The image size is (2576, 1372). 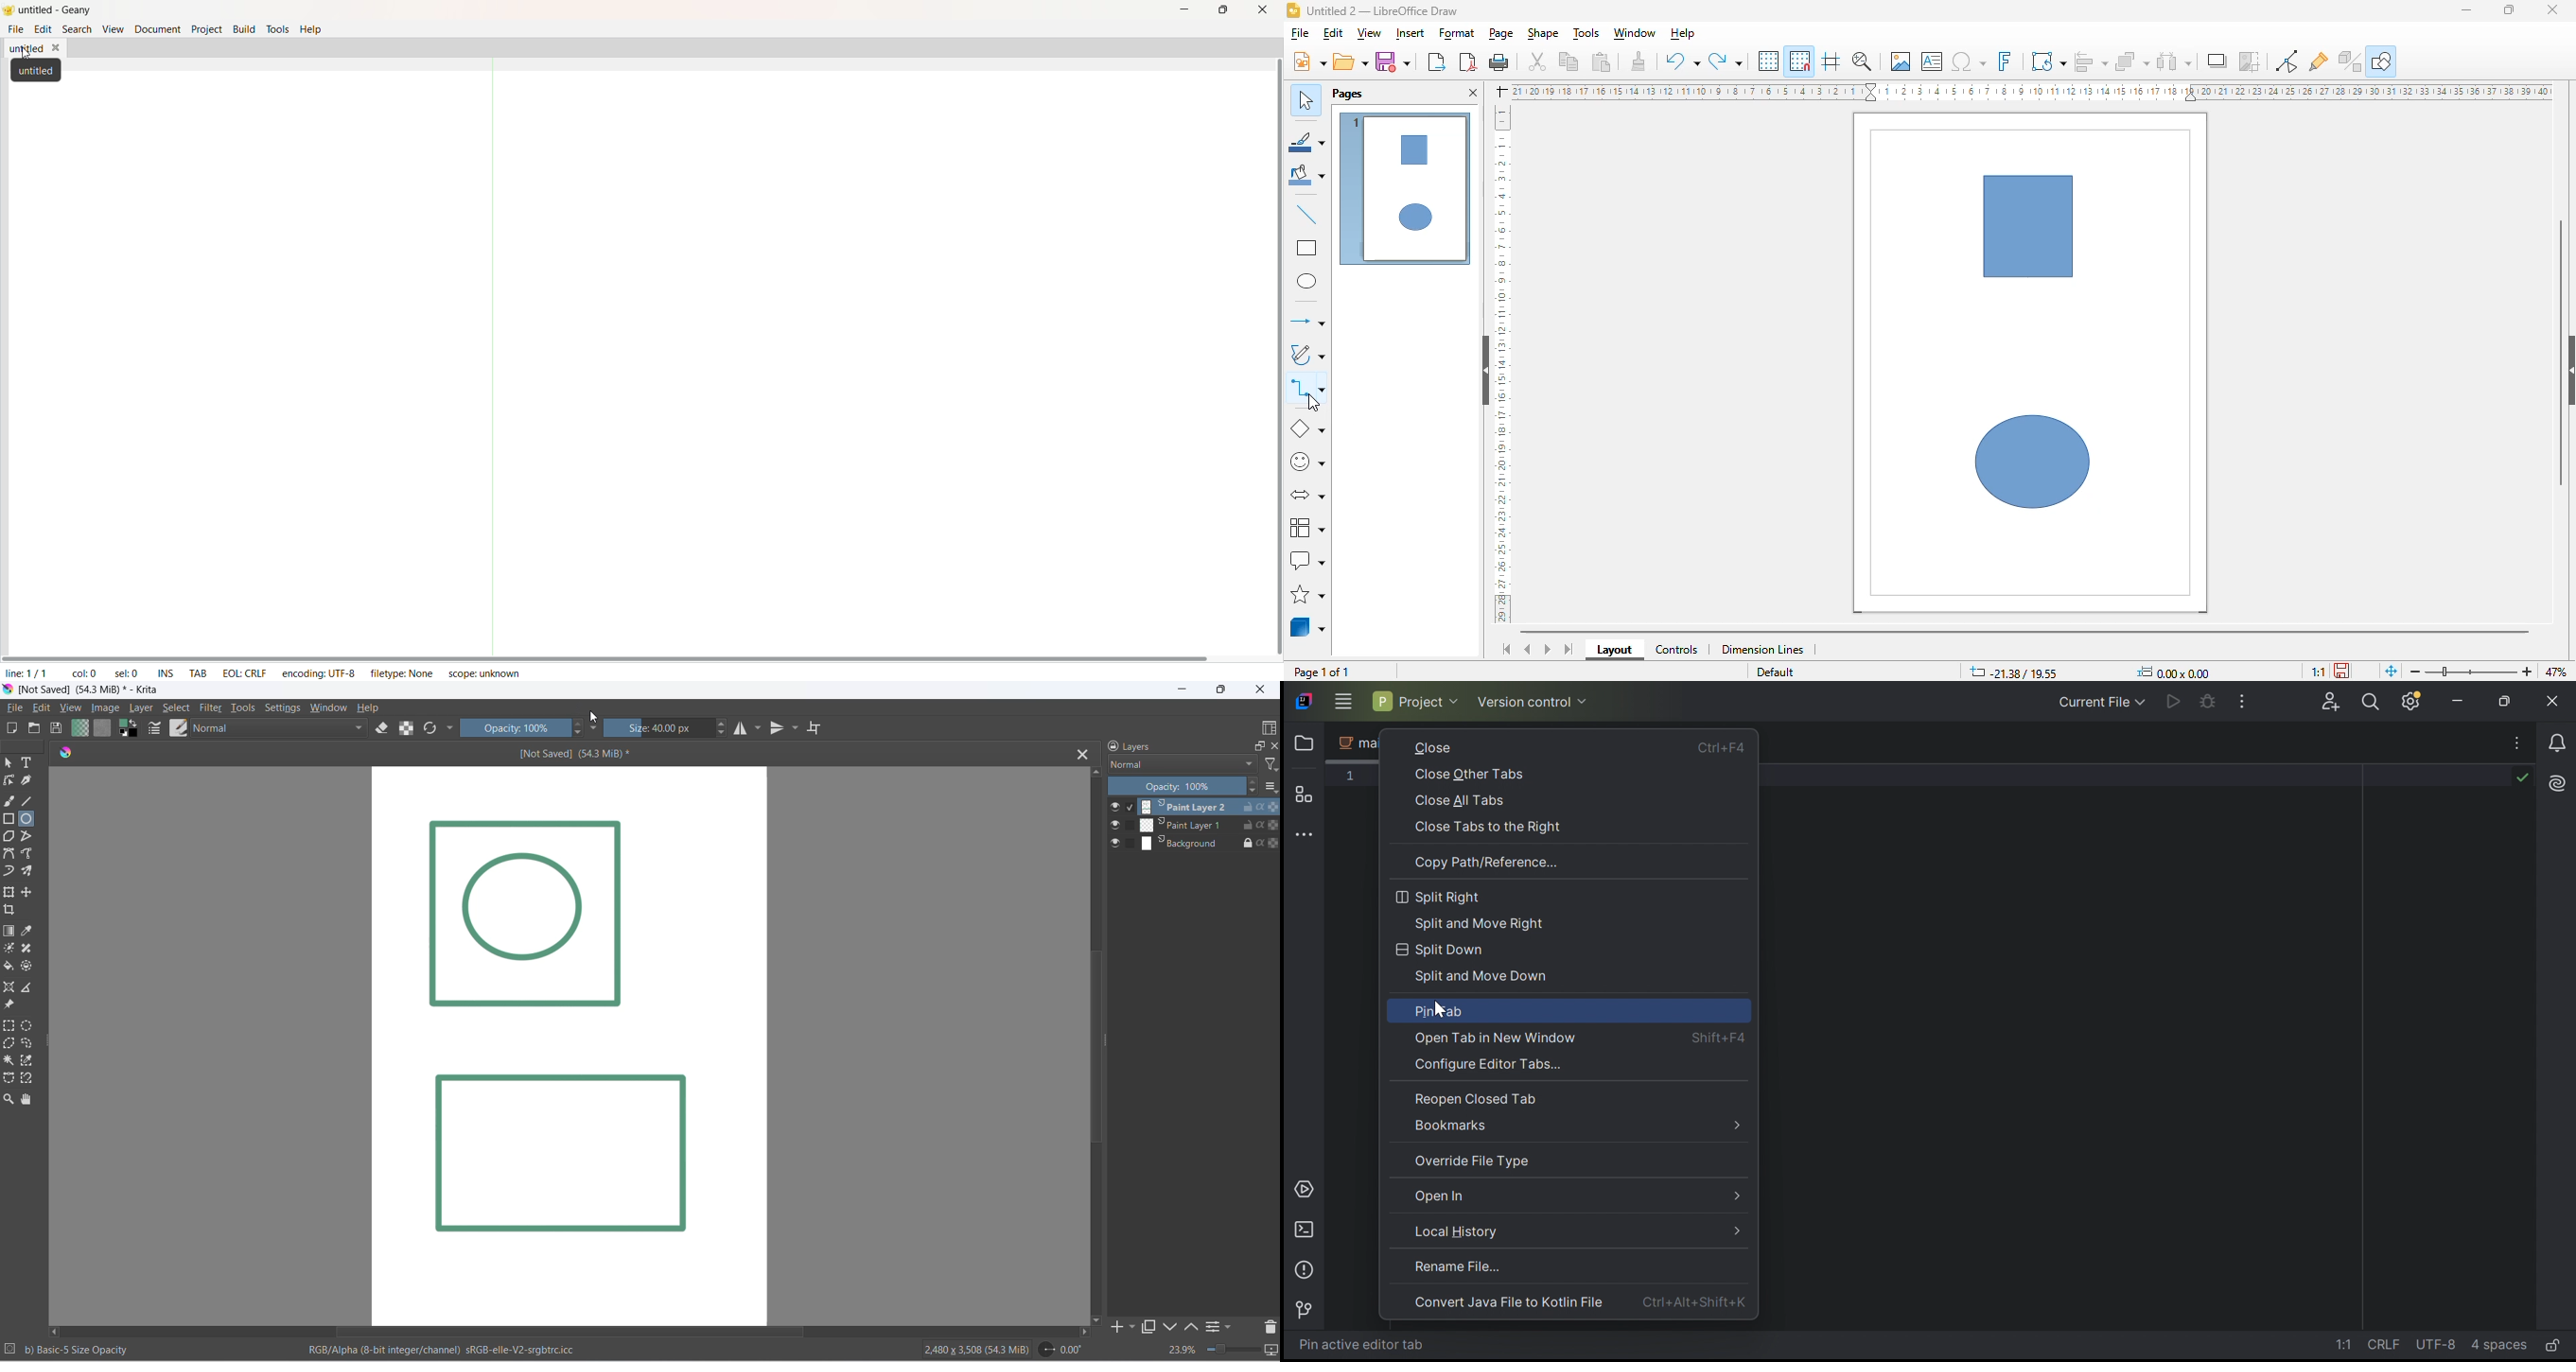 I want to click on refresh, so click(x=429, y=730).